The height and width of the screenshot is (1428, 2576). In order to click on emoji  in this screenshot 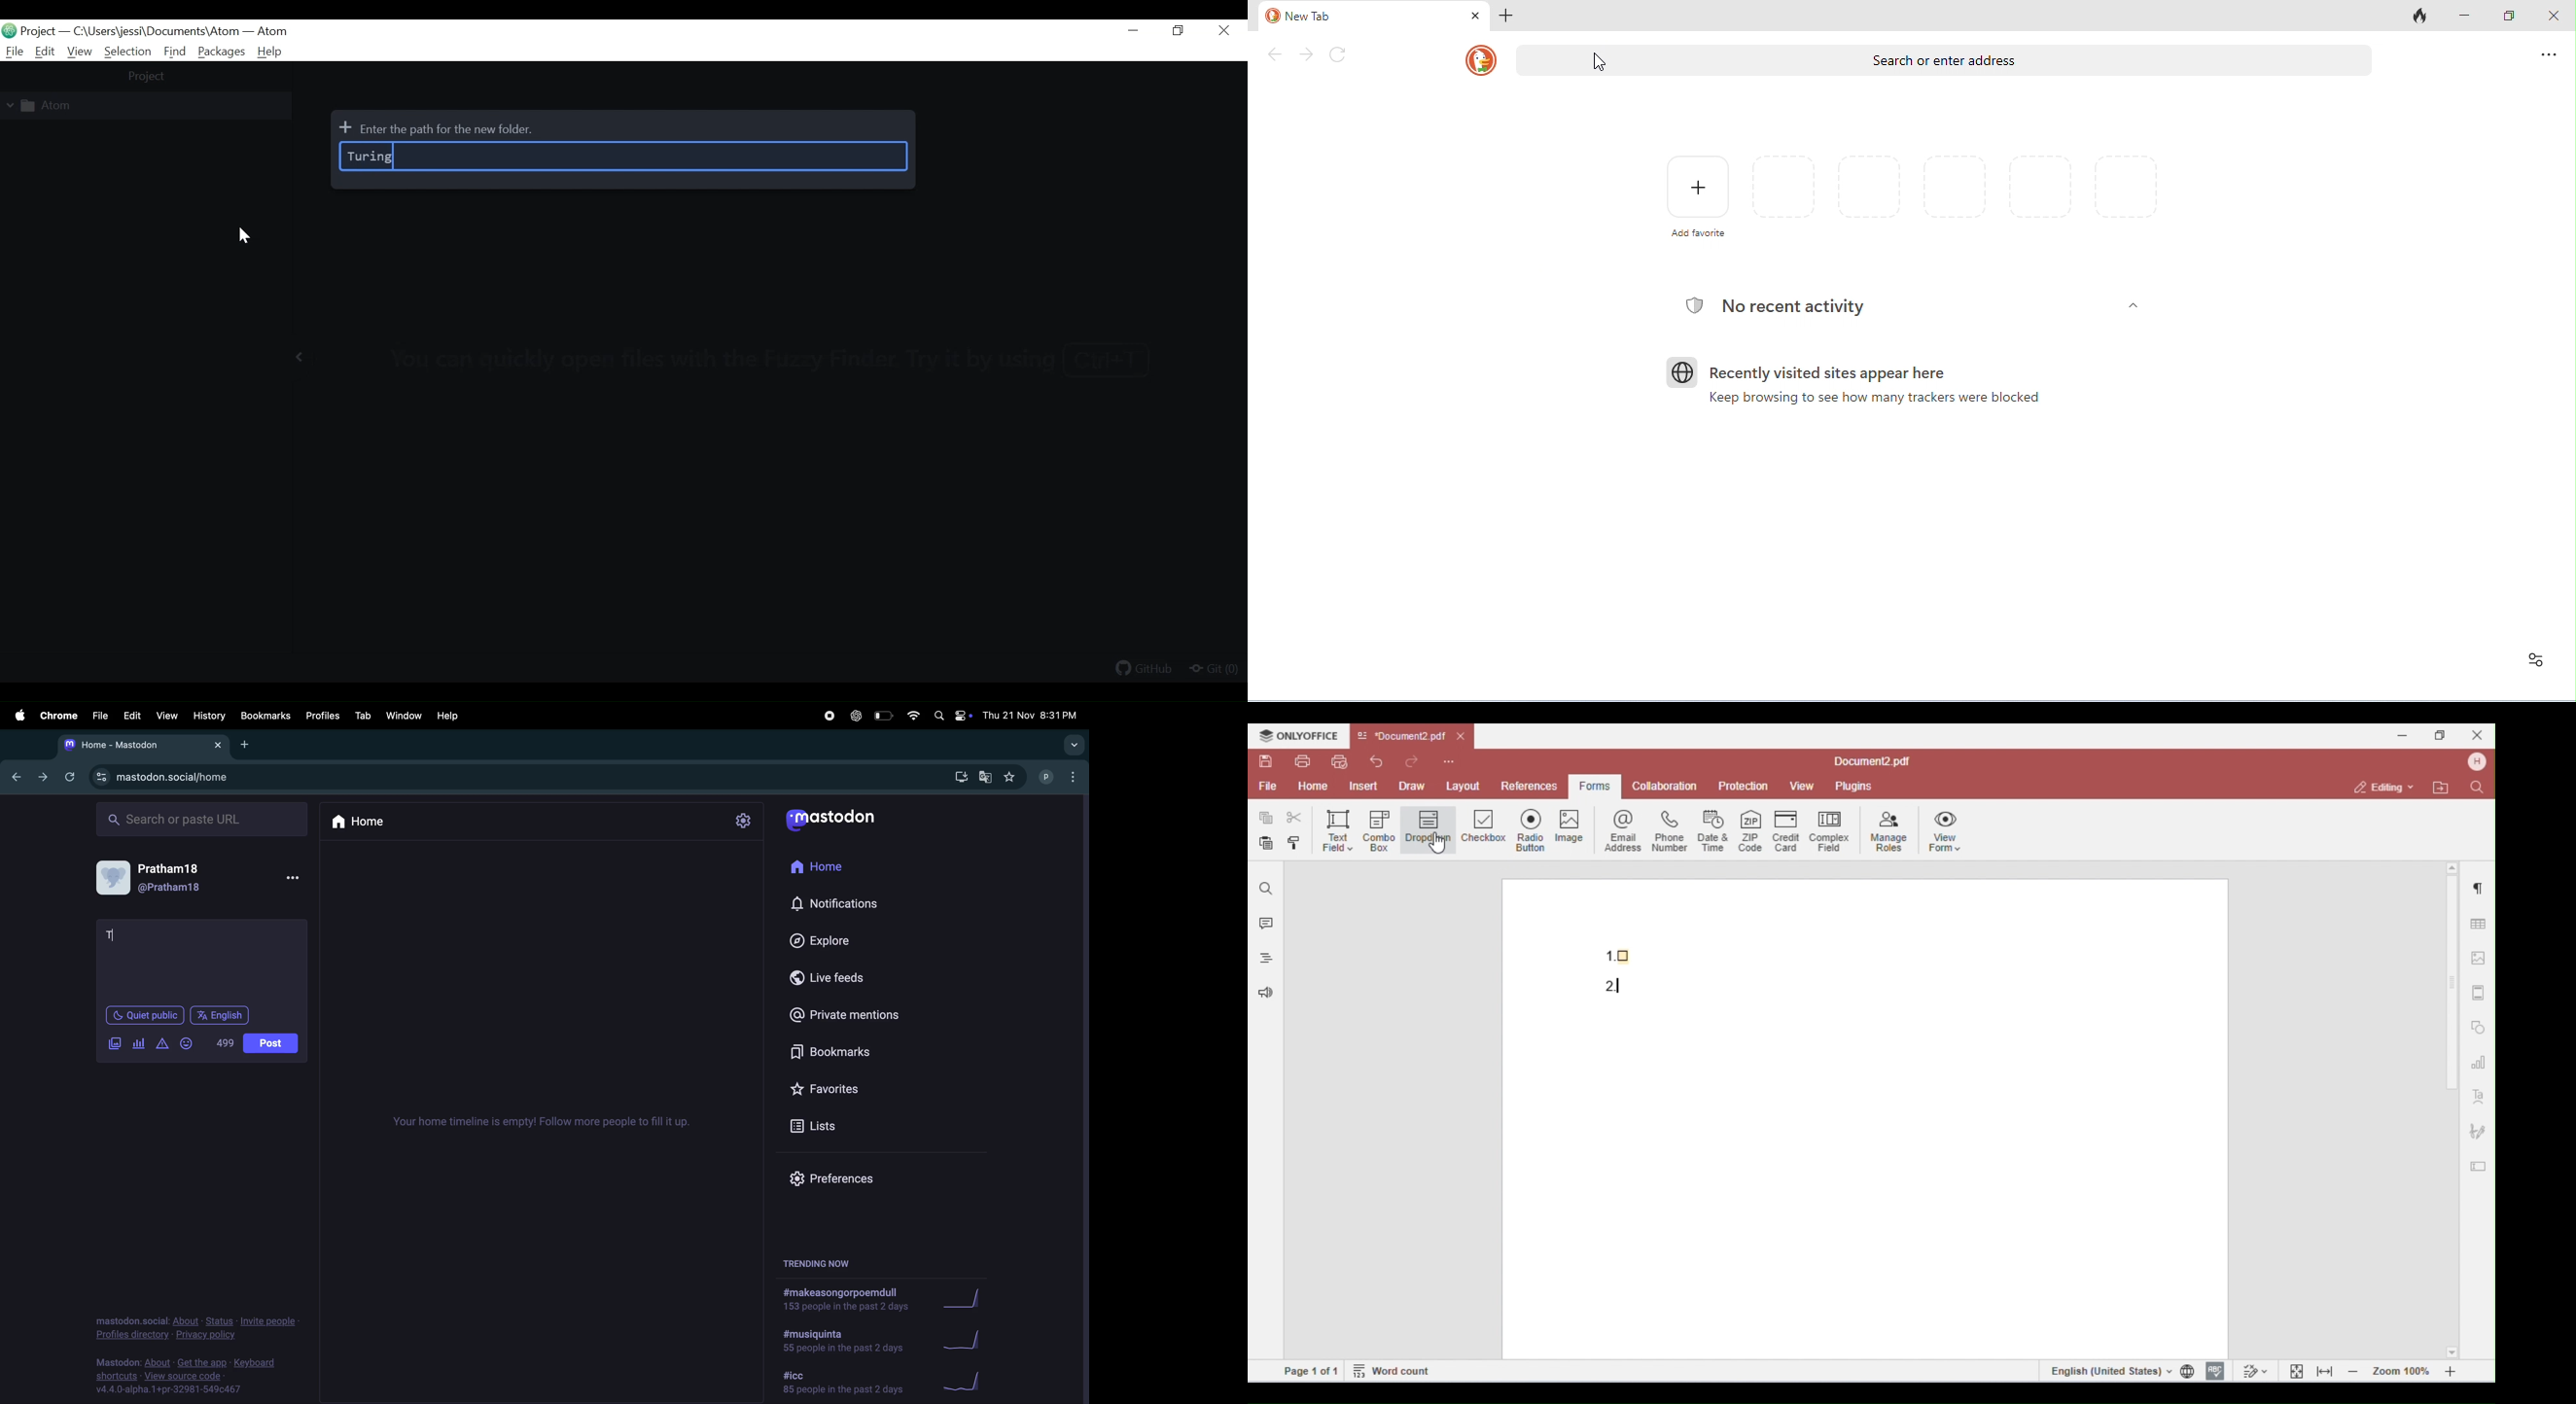, I will do `click(188, 1043)`.